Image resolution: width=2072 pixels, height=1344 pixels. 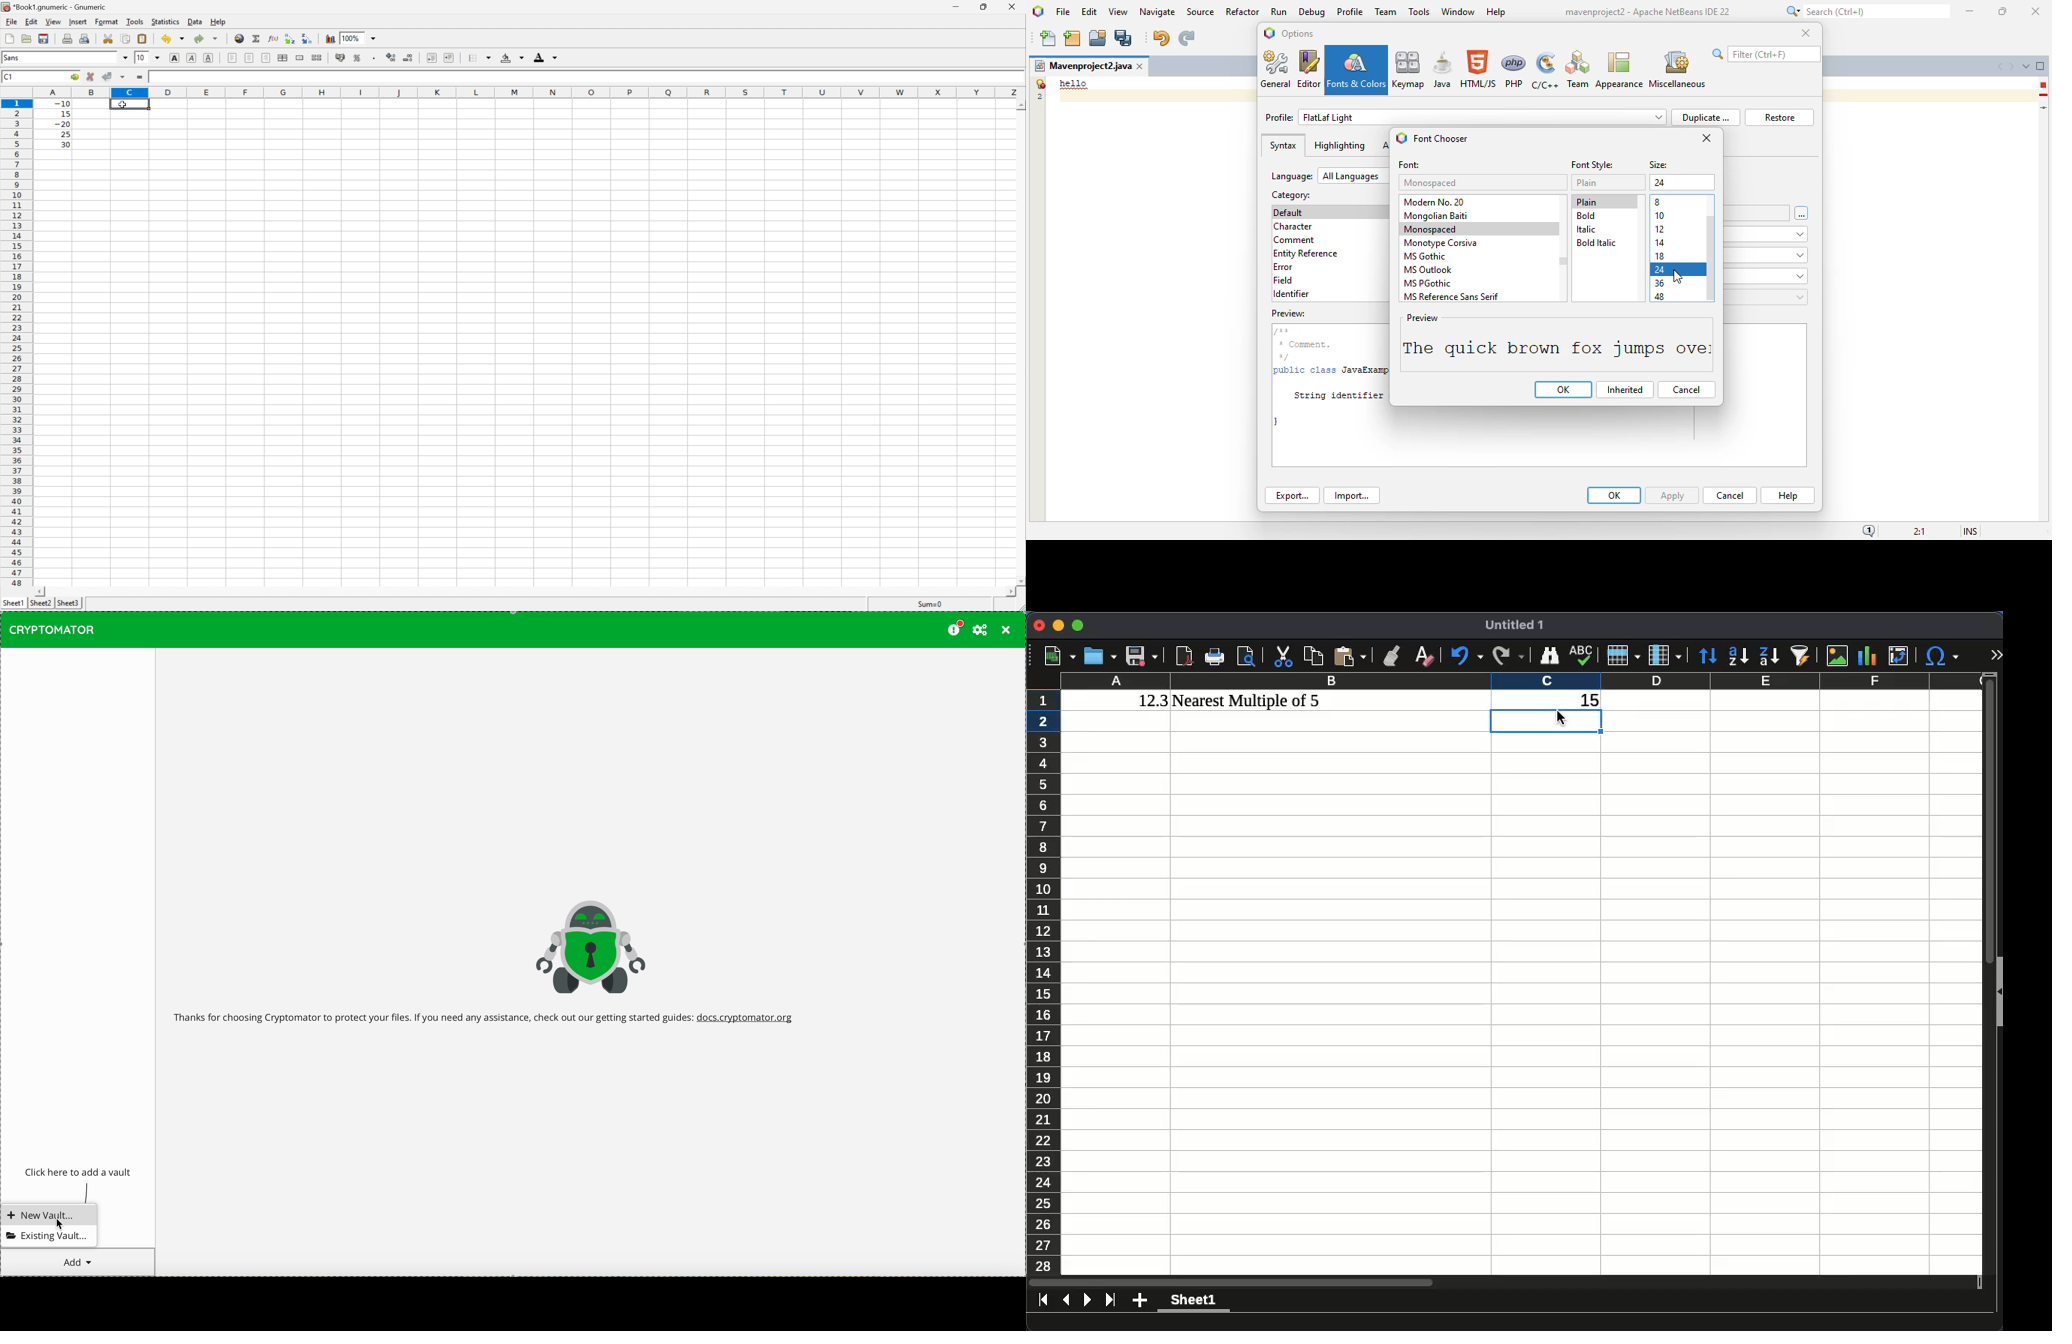 What do you see at coordinates (377, 59) in the screenshot?
I see `Set the format of the selected cells to include a thousands separator` at bounding box center [377, 59].